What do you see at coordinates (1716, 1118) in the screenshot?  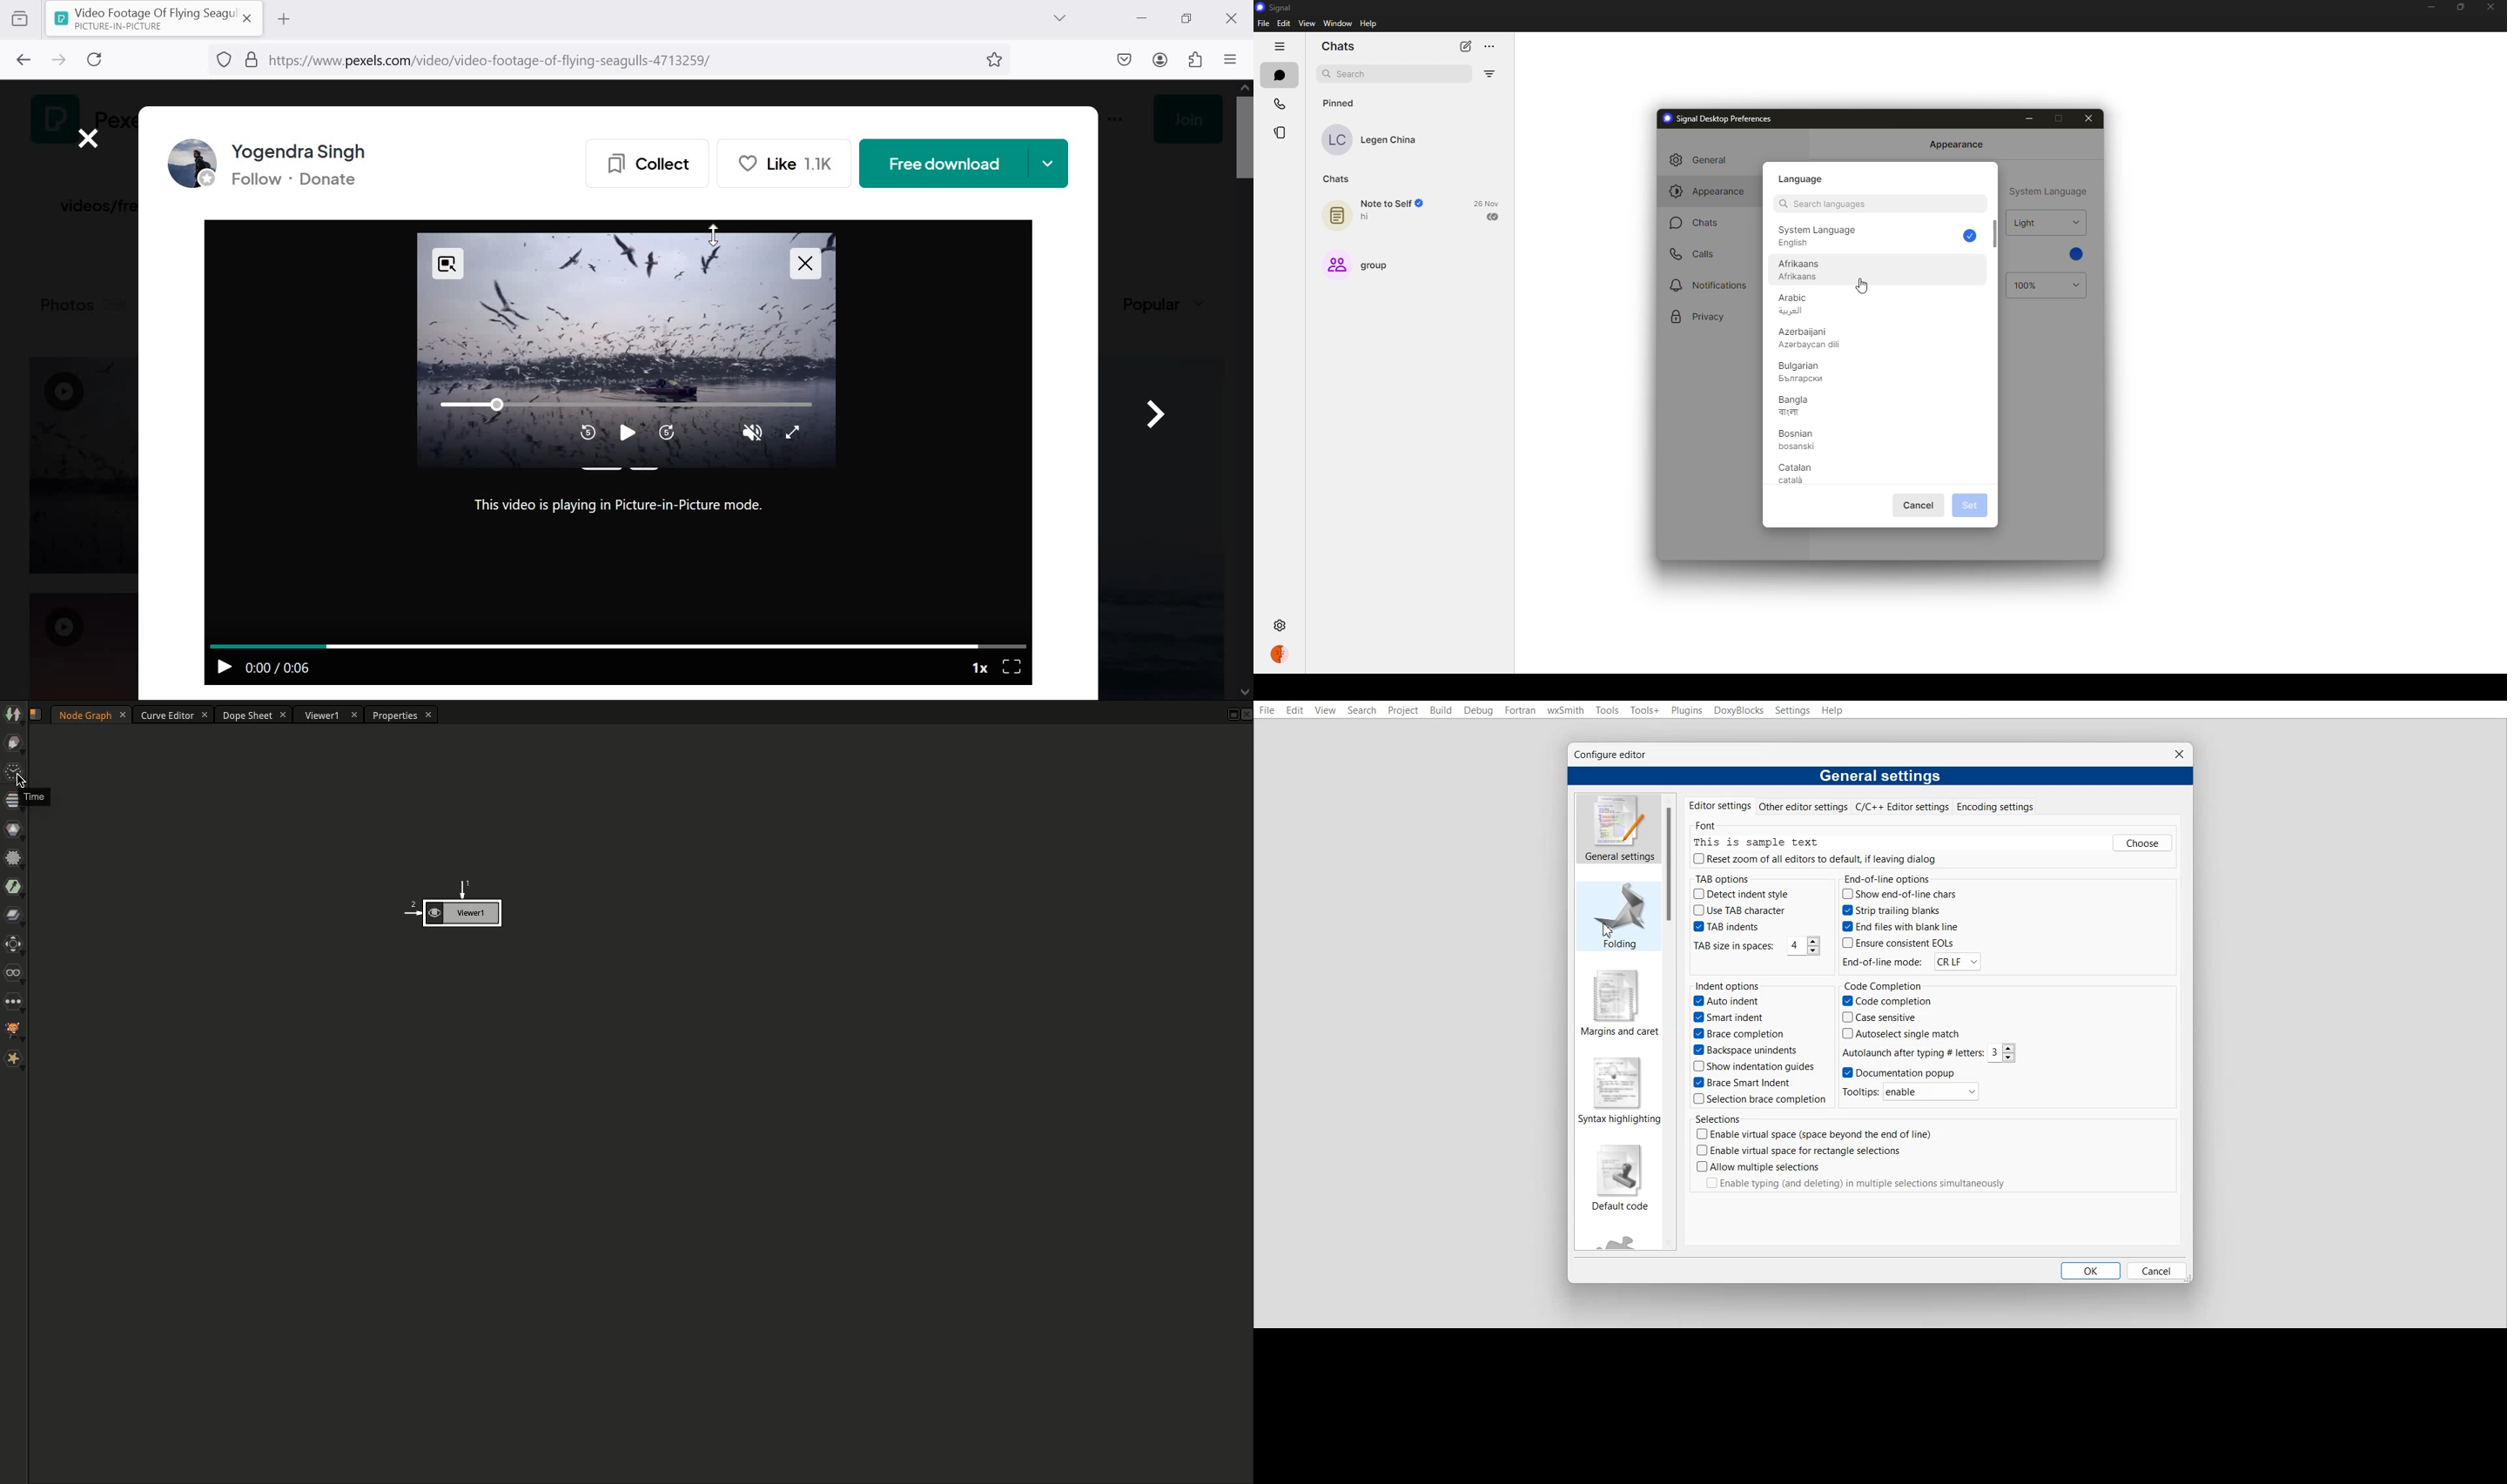 I see `Selections` at bounding box center [1716, 1118].